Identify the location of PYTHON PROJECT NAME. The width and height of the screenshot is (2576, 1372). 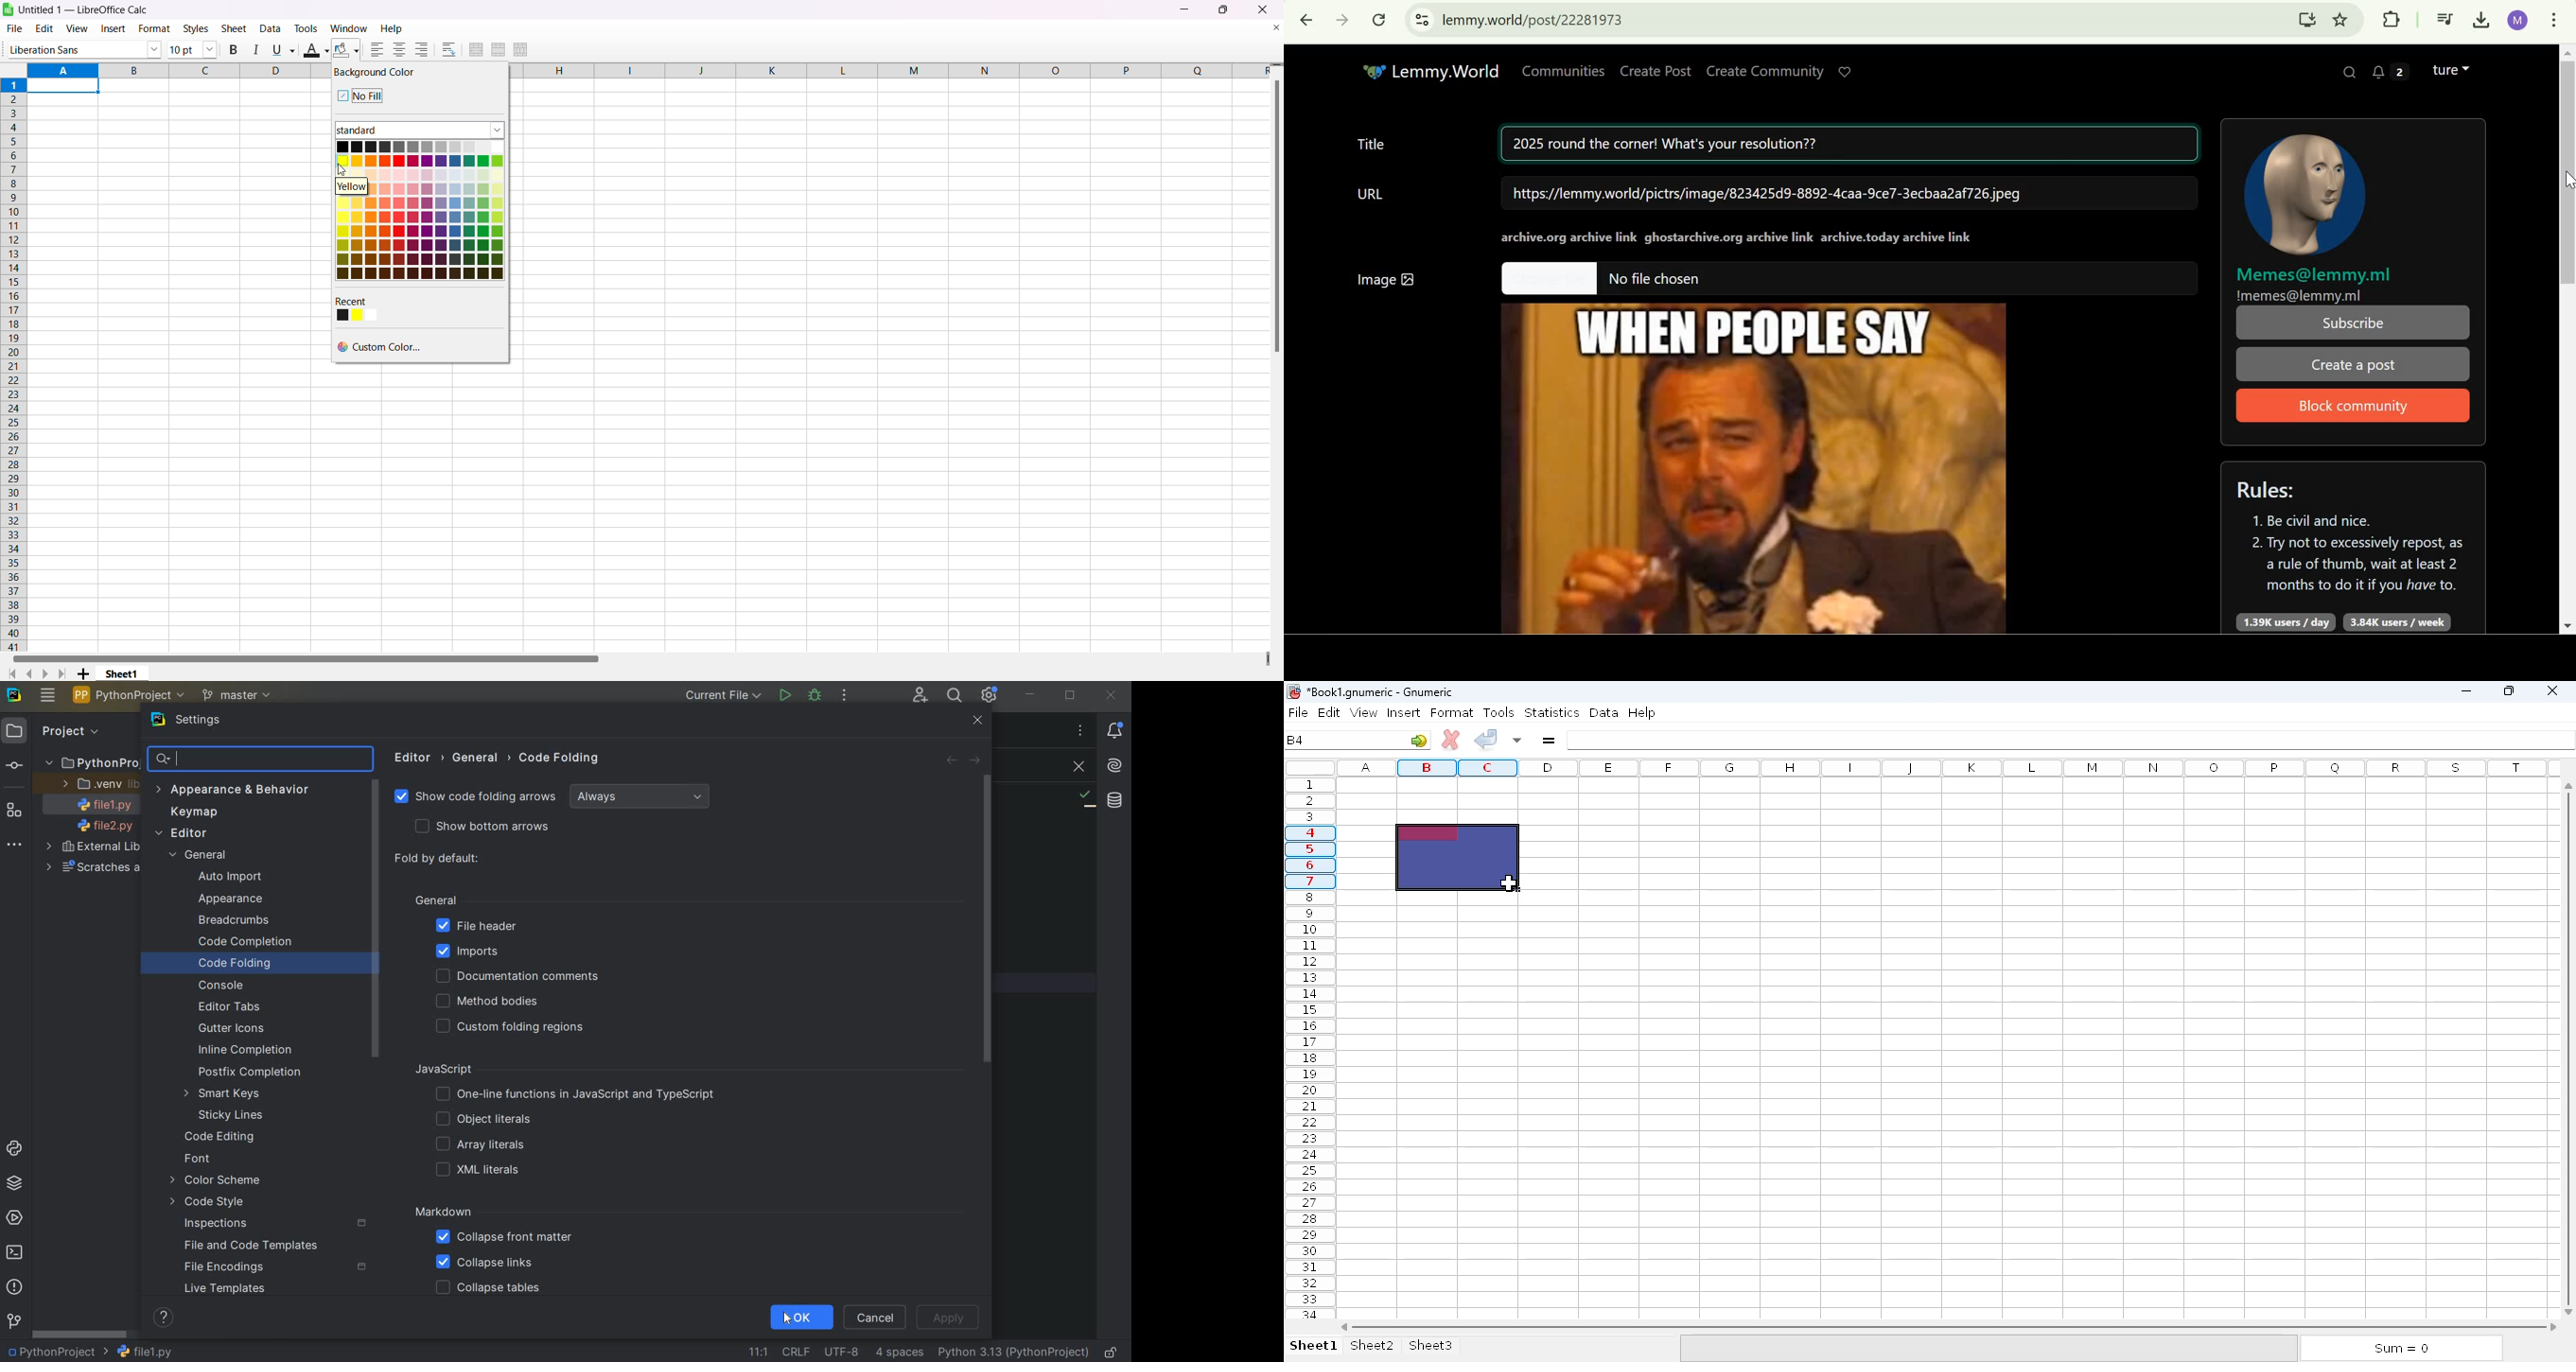
(131, 696).